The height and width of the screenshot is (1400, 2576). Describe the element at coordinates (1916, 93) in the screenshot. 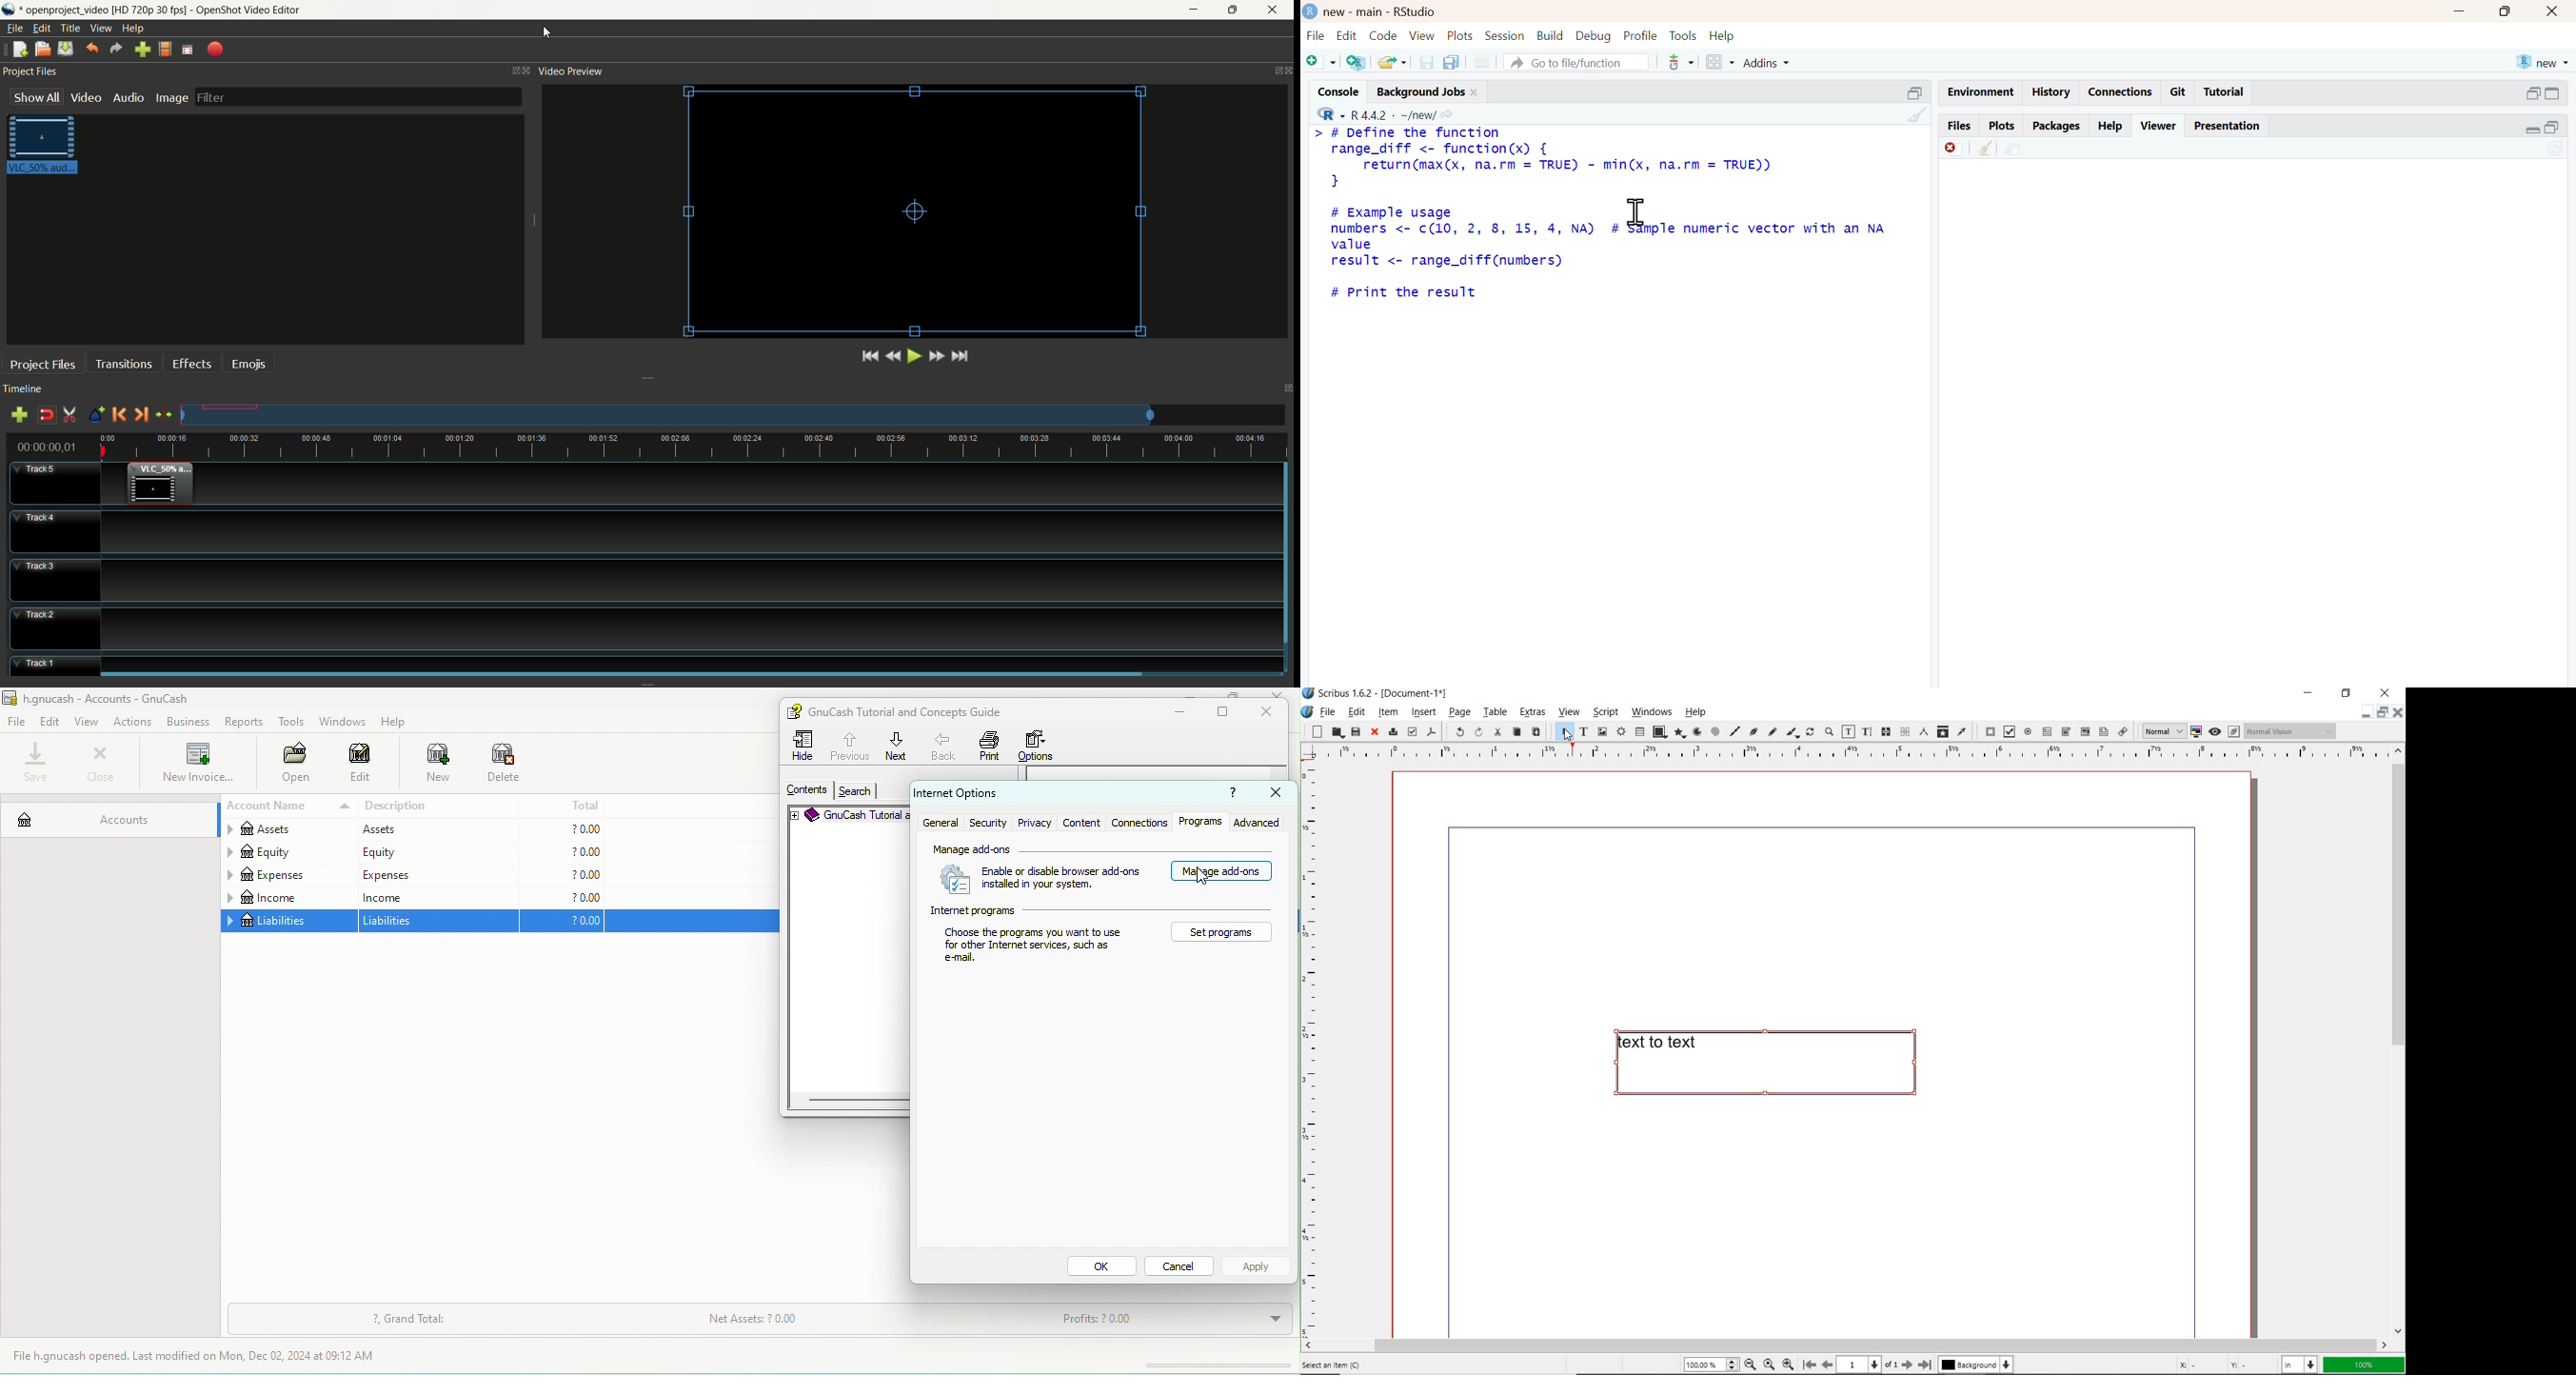

I see `` at that location.